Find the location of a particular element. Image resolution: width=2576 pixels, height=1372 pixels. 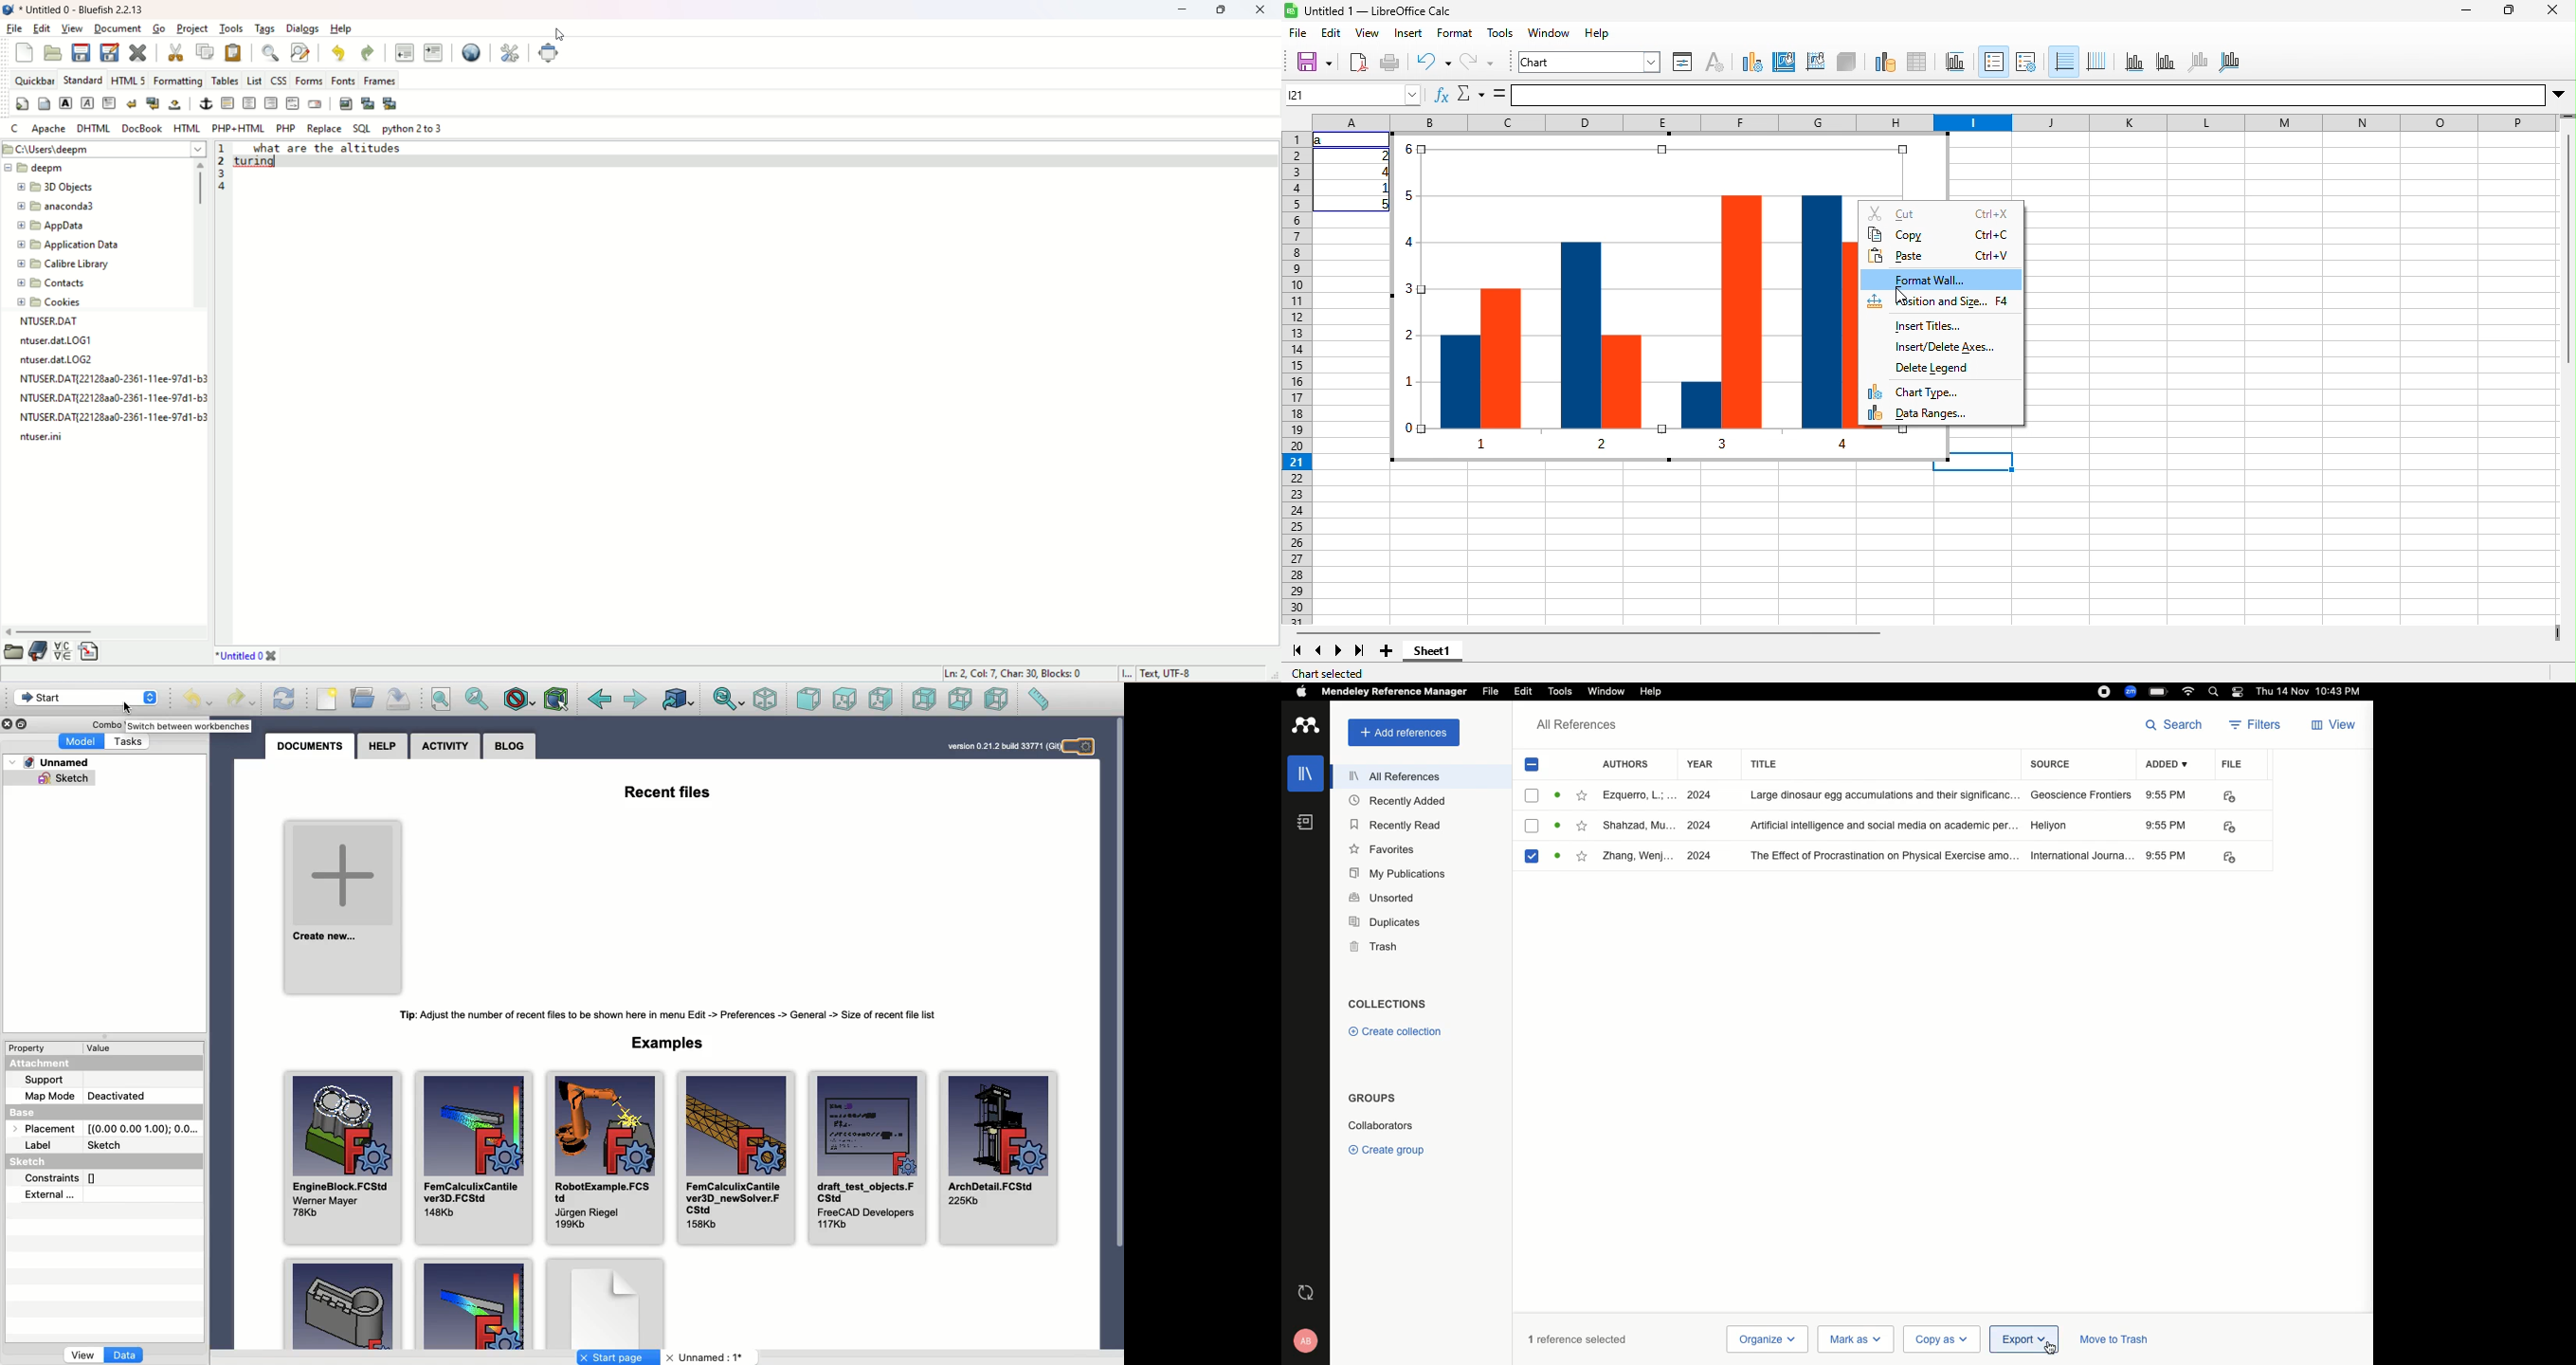

Apache is located at coordinates (47, 129).